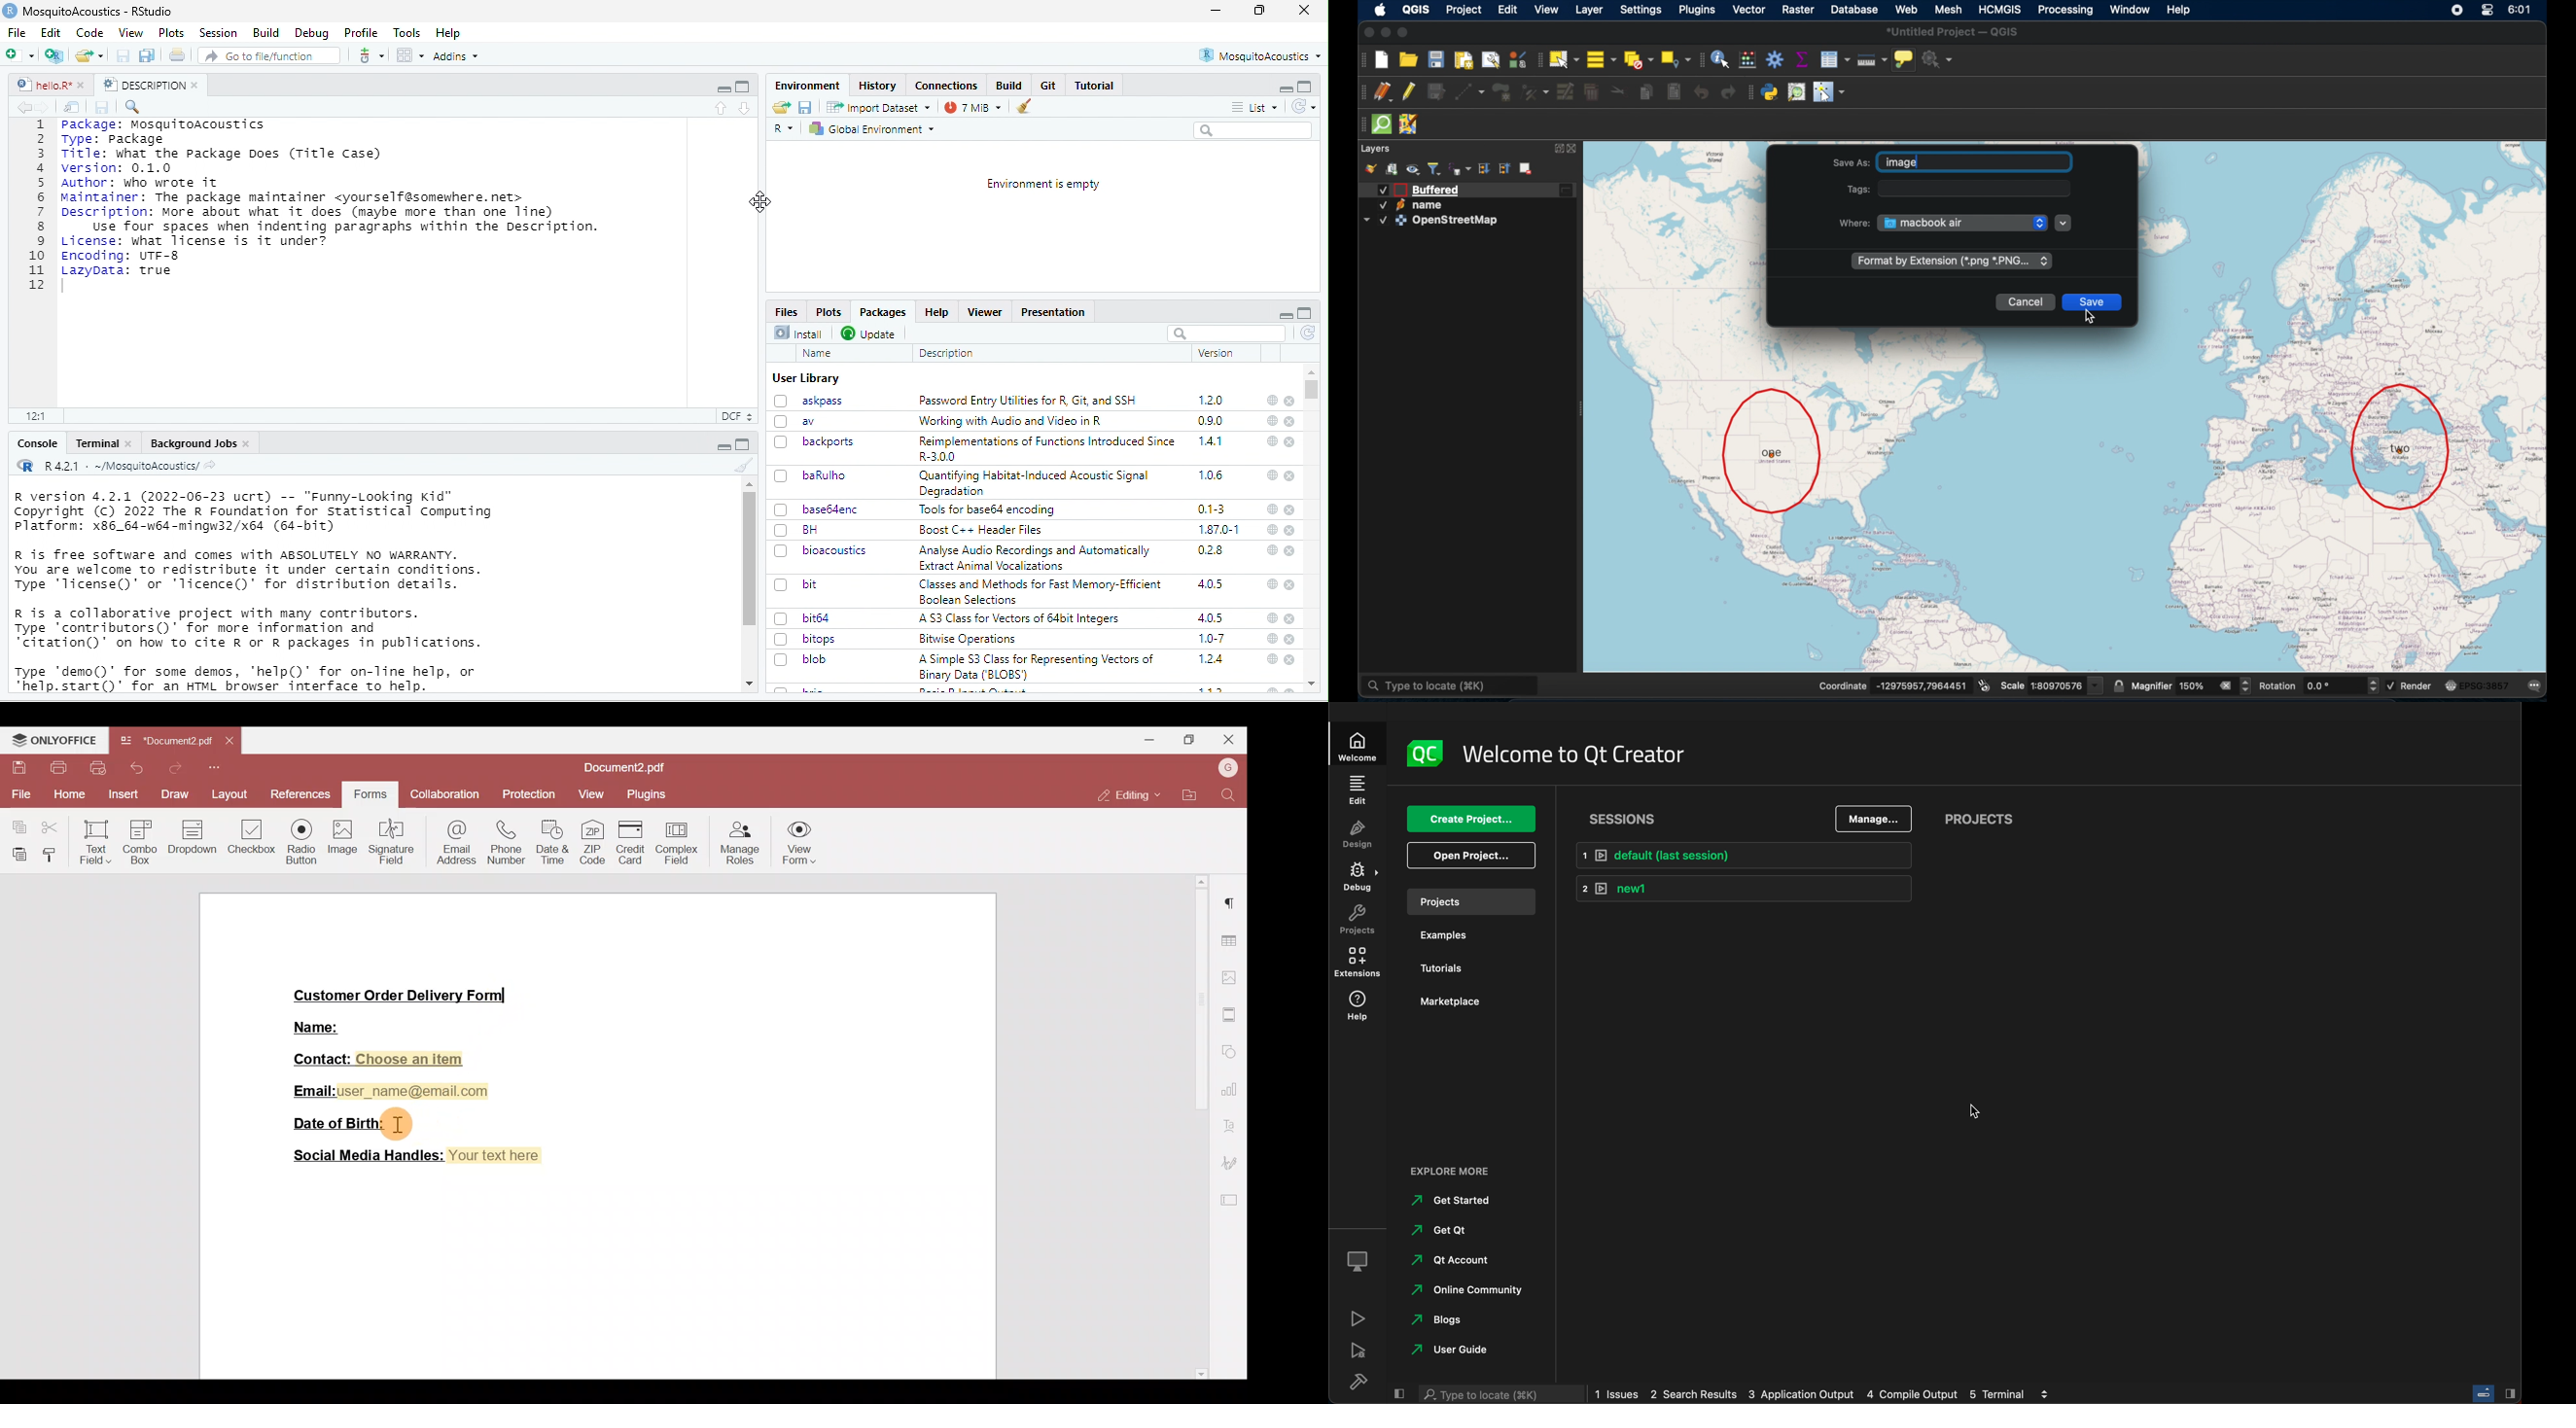 This screenshot has width=2576, height=1428. Describe the element at coordinates (1254, 130) in the screenshot. I see `Search bar` at that location.